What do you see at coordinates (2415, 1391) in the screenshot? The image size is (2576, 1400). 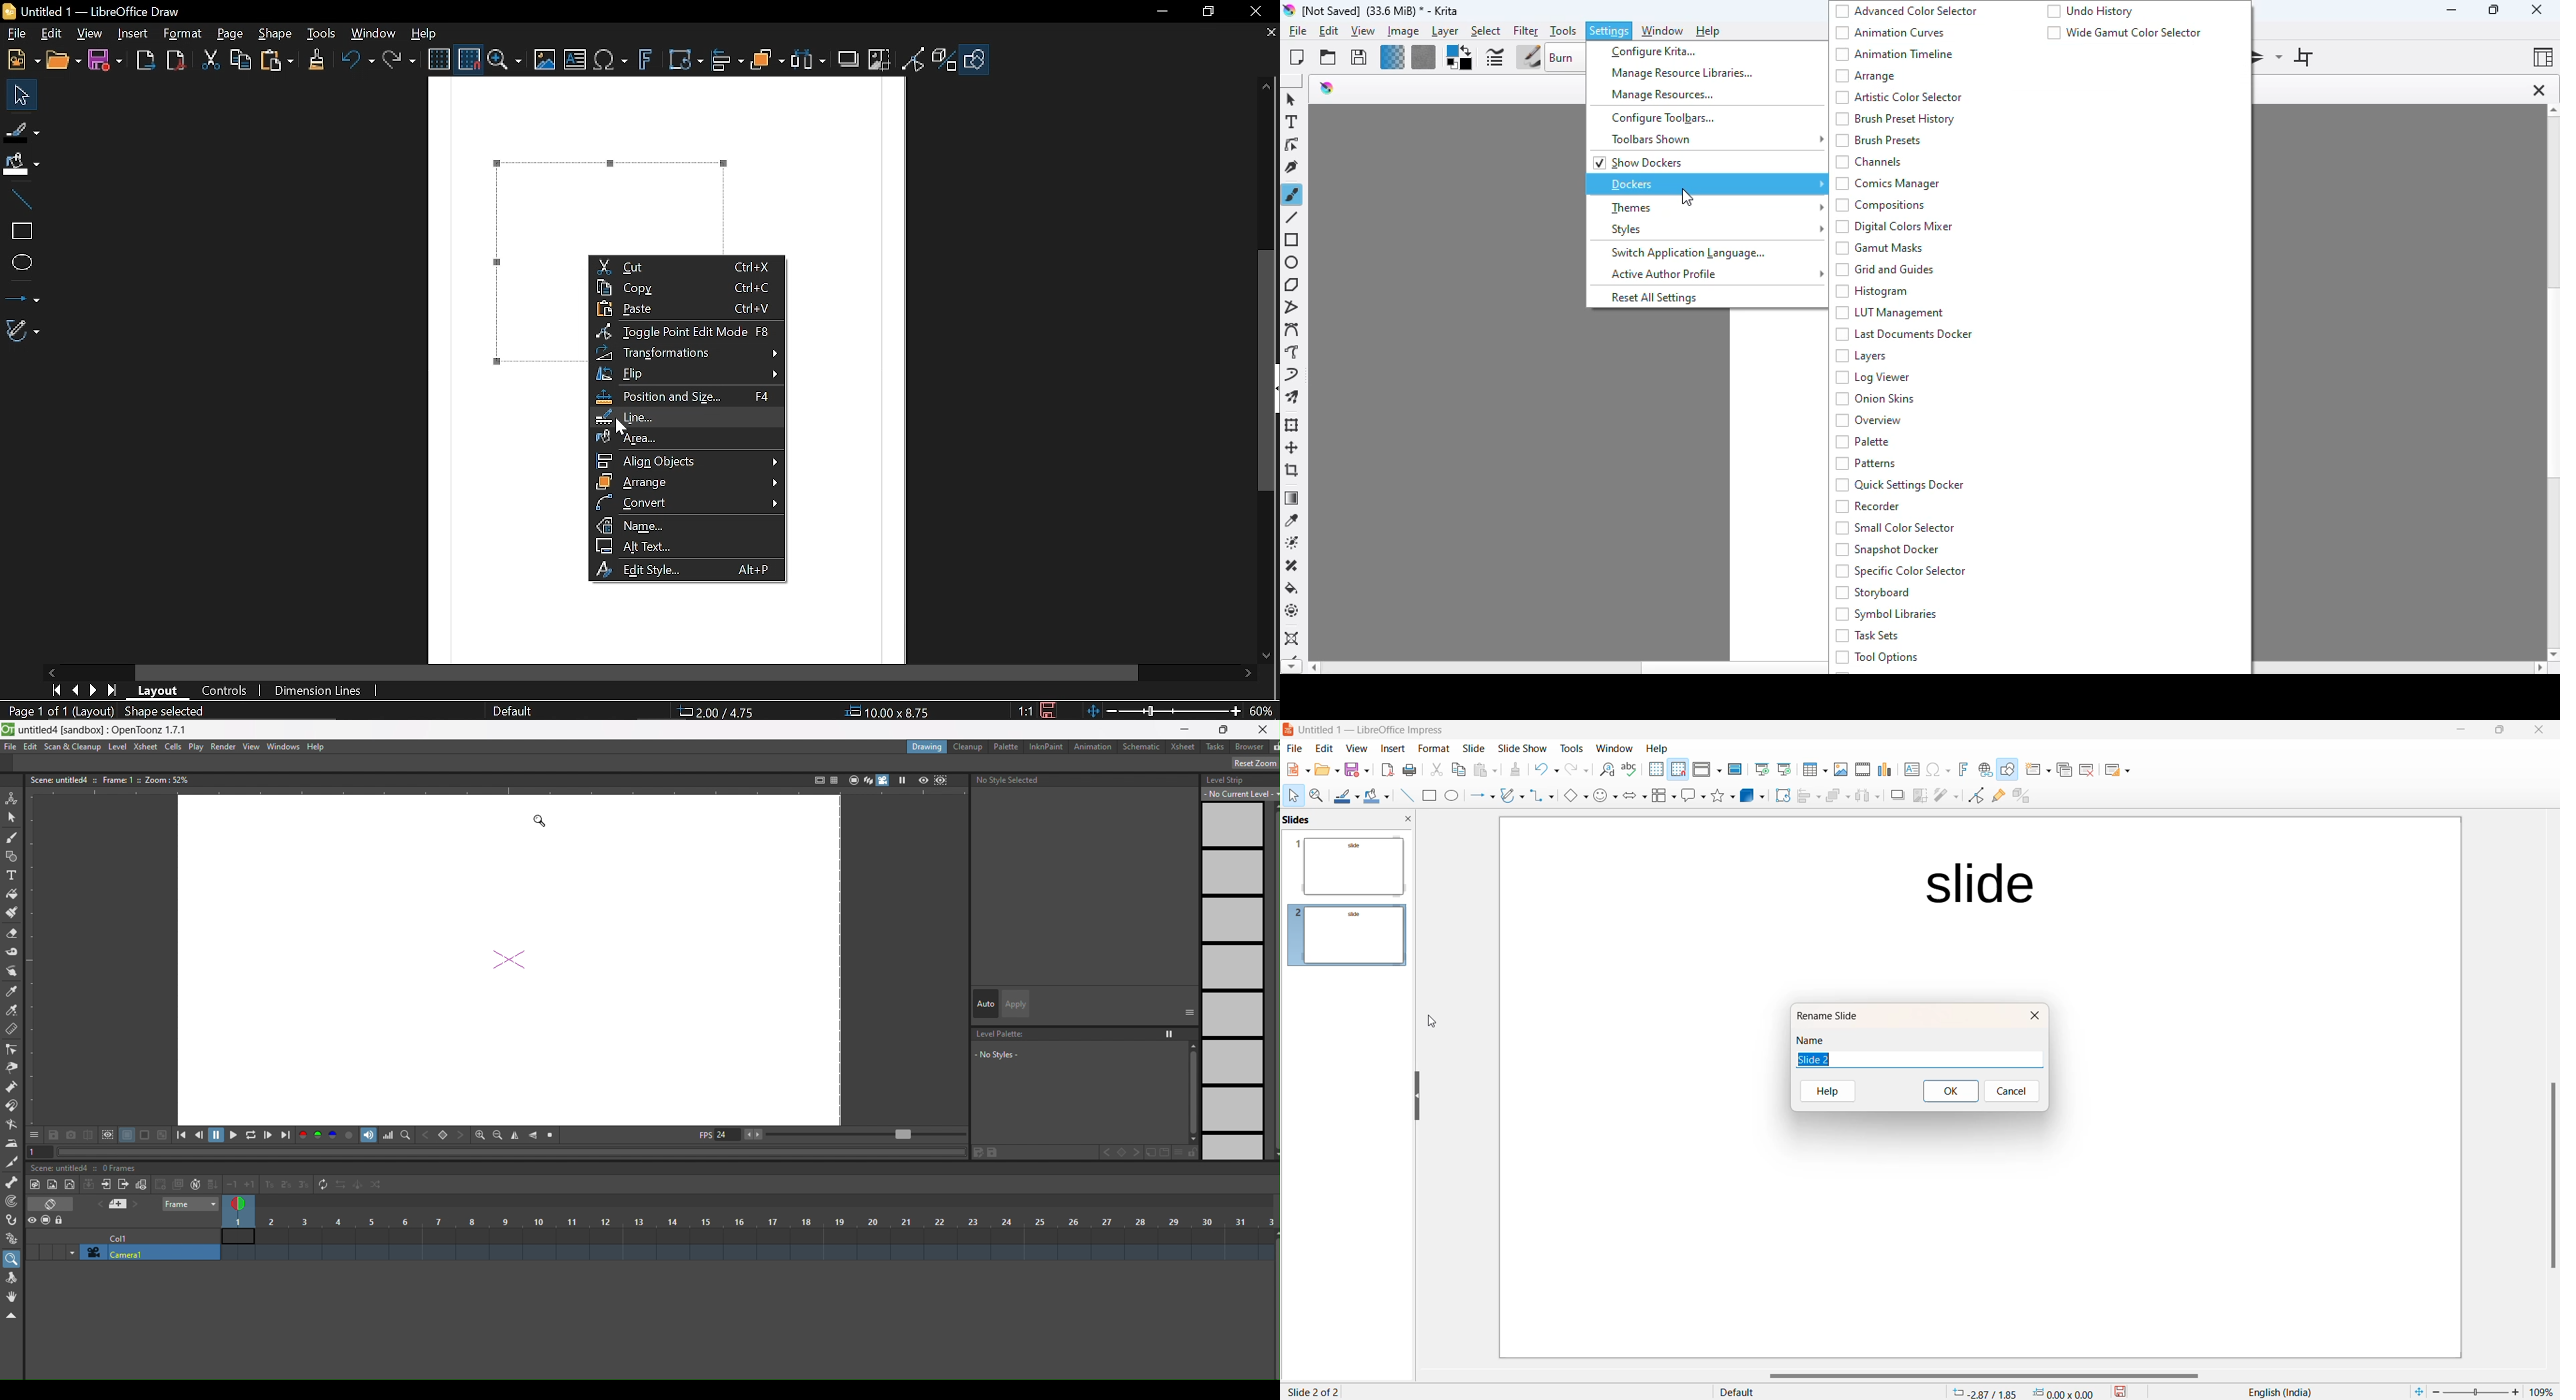 I see `fit to current window` at bounding box center [2415, 1391].